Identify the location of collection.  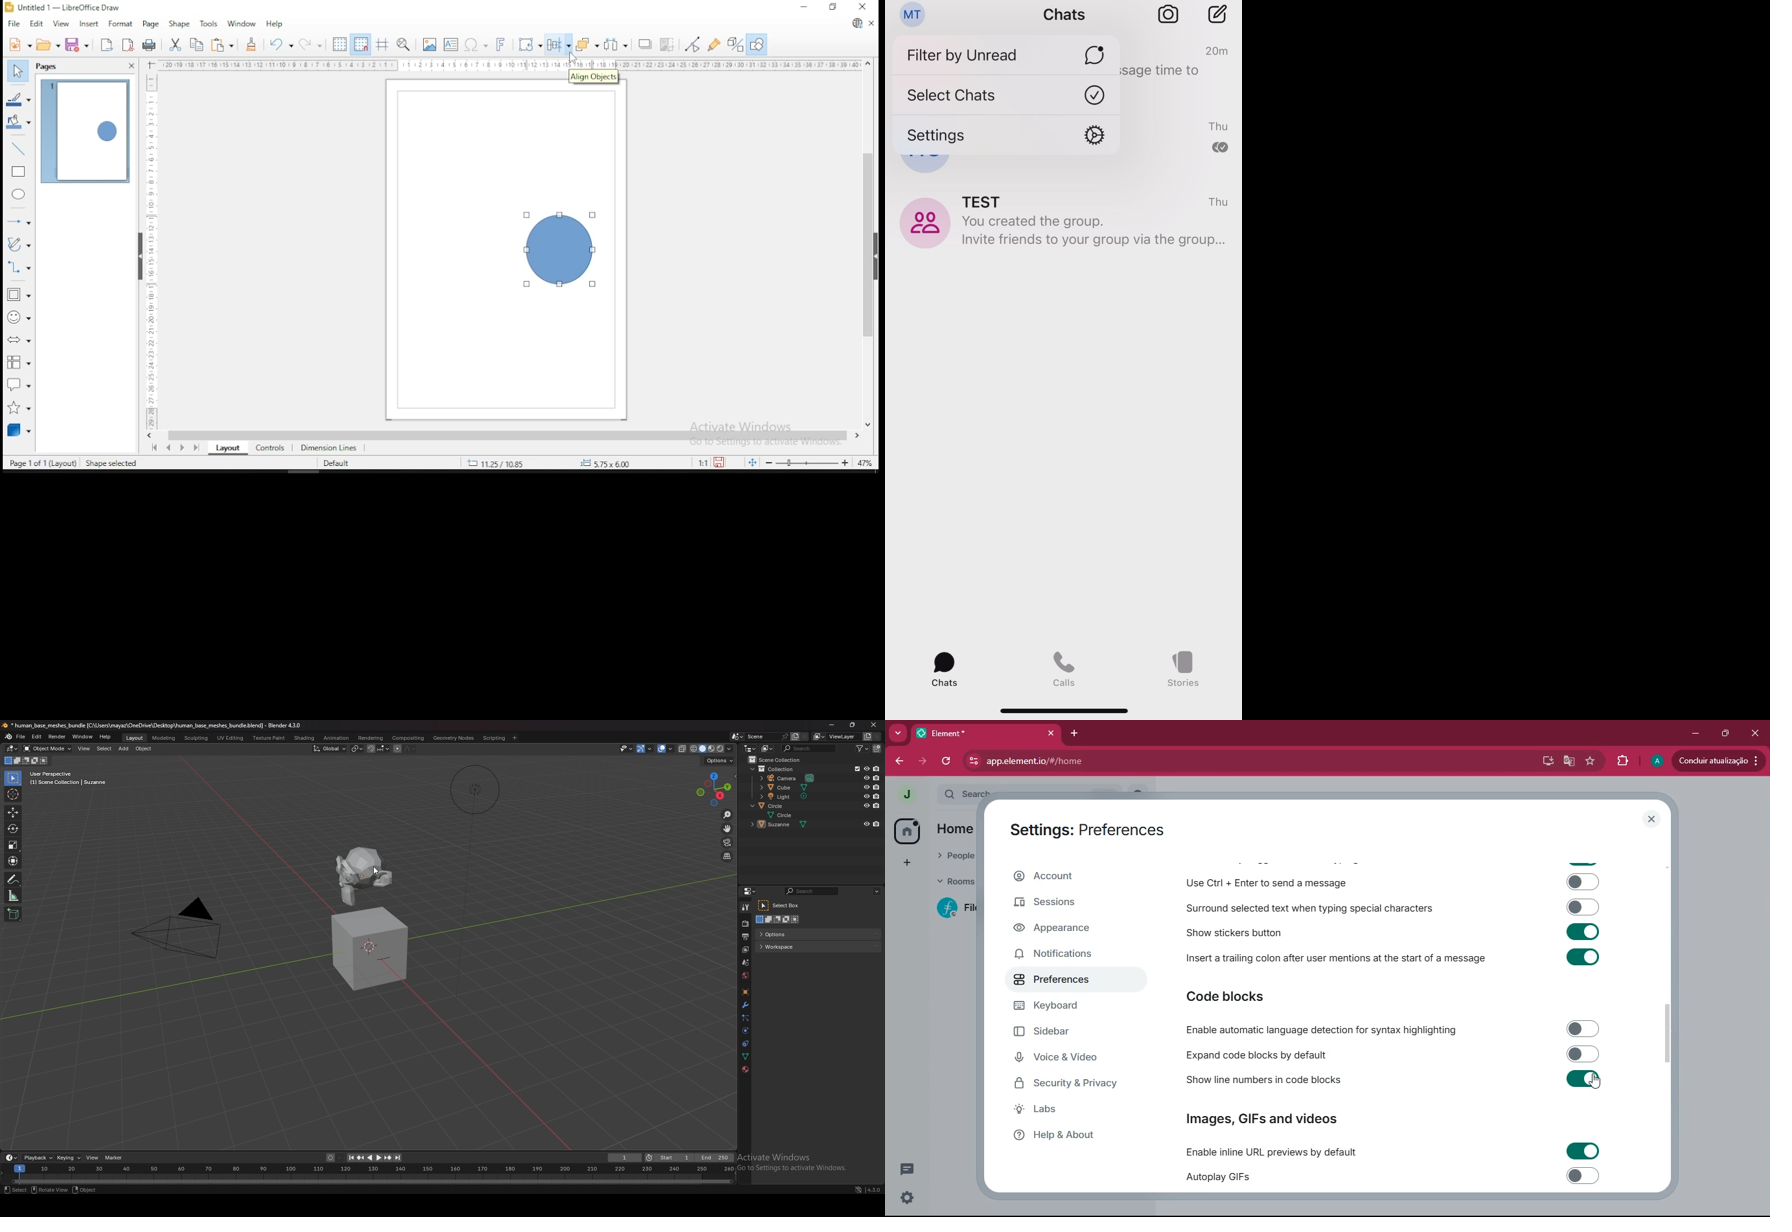
(778, 760).